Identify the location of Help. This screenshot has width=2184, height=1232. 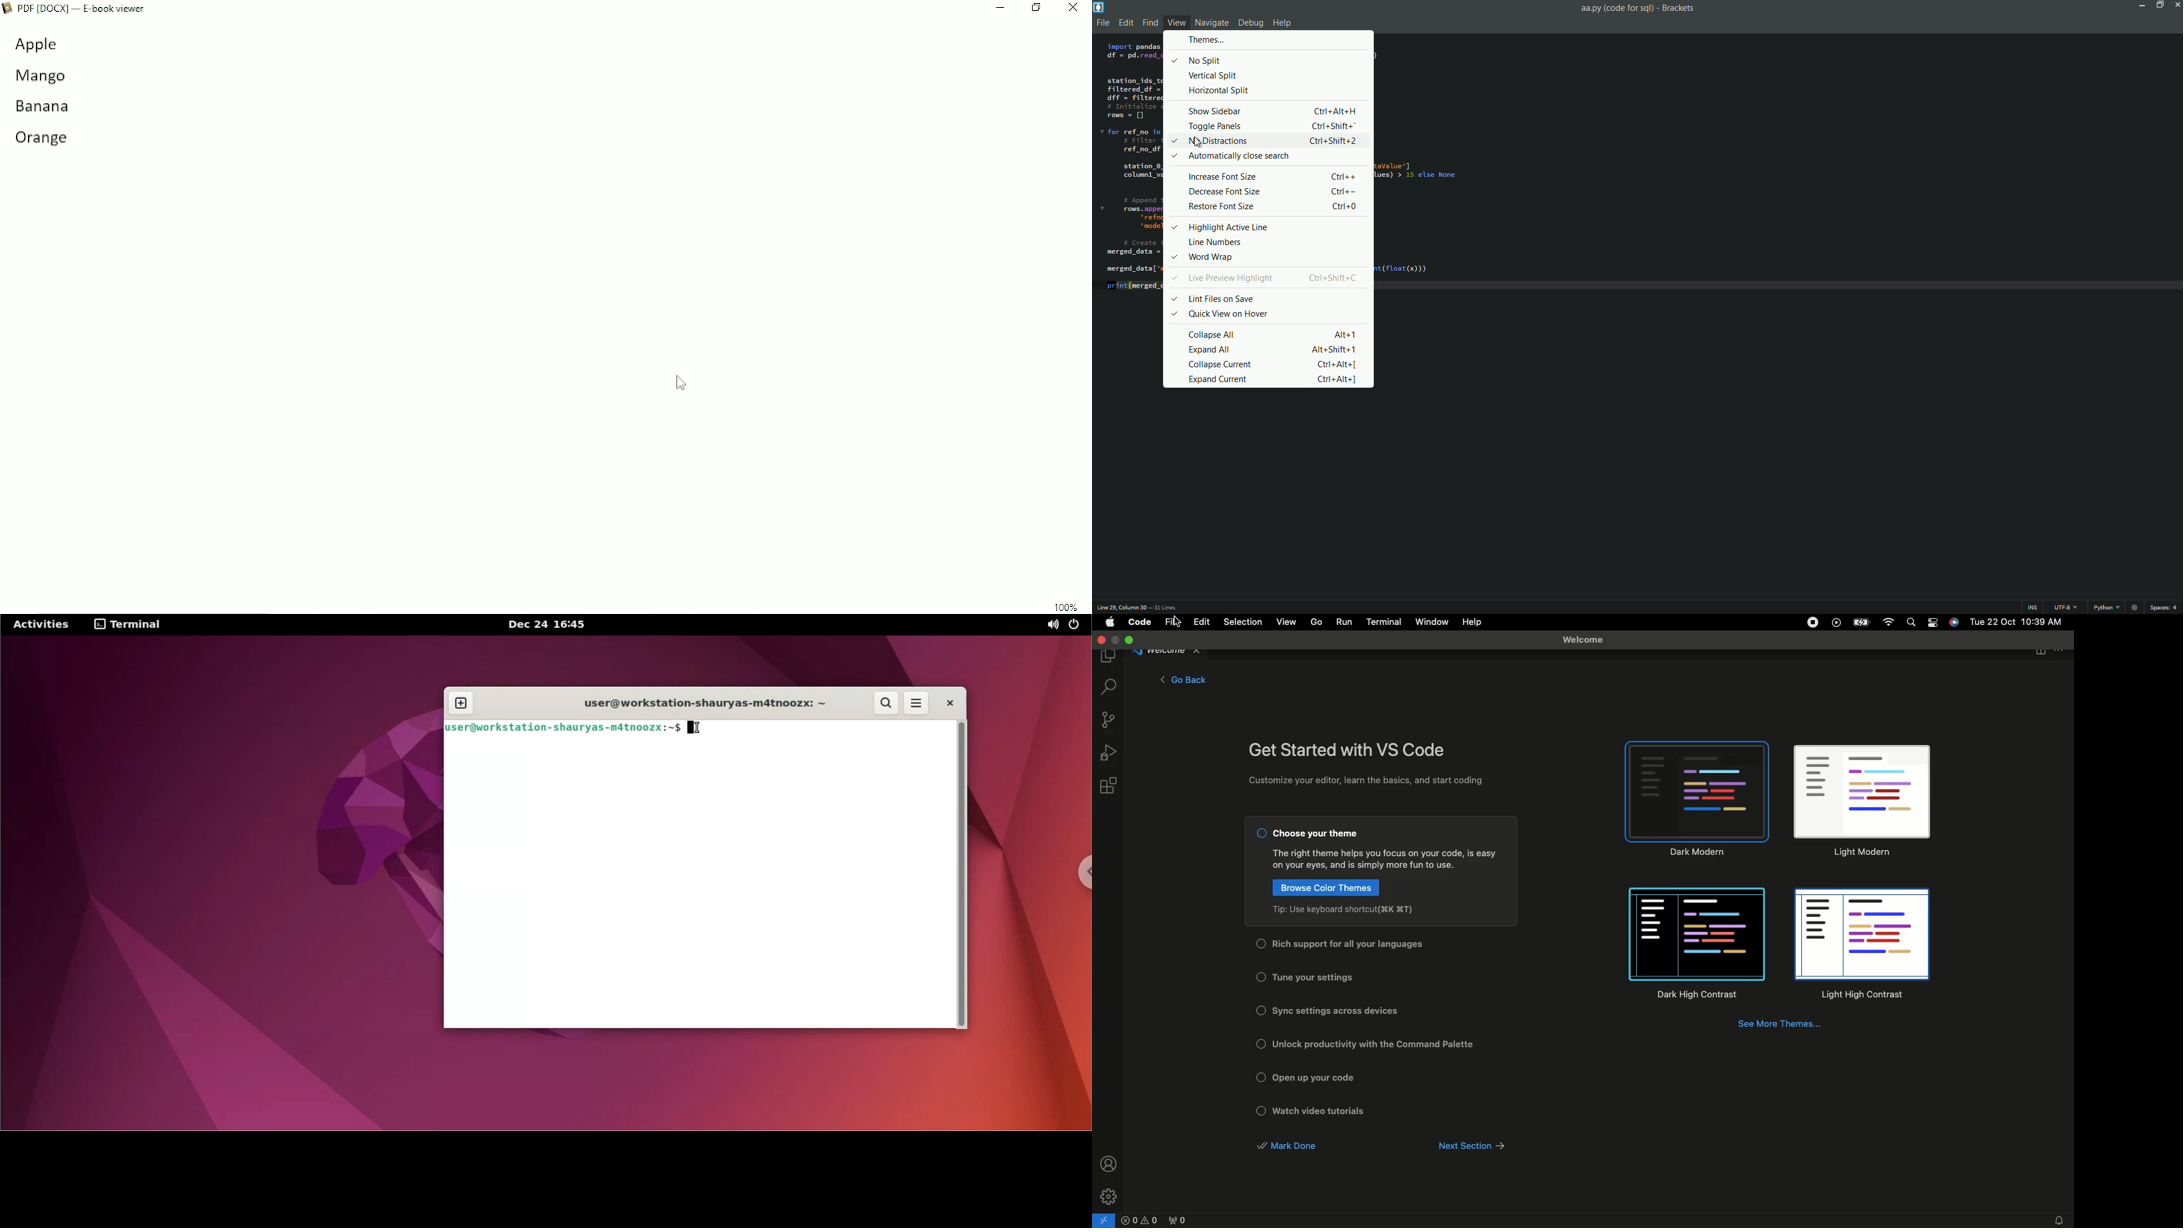
(1473, 622).